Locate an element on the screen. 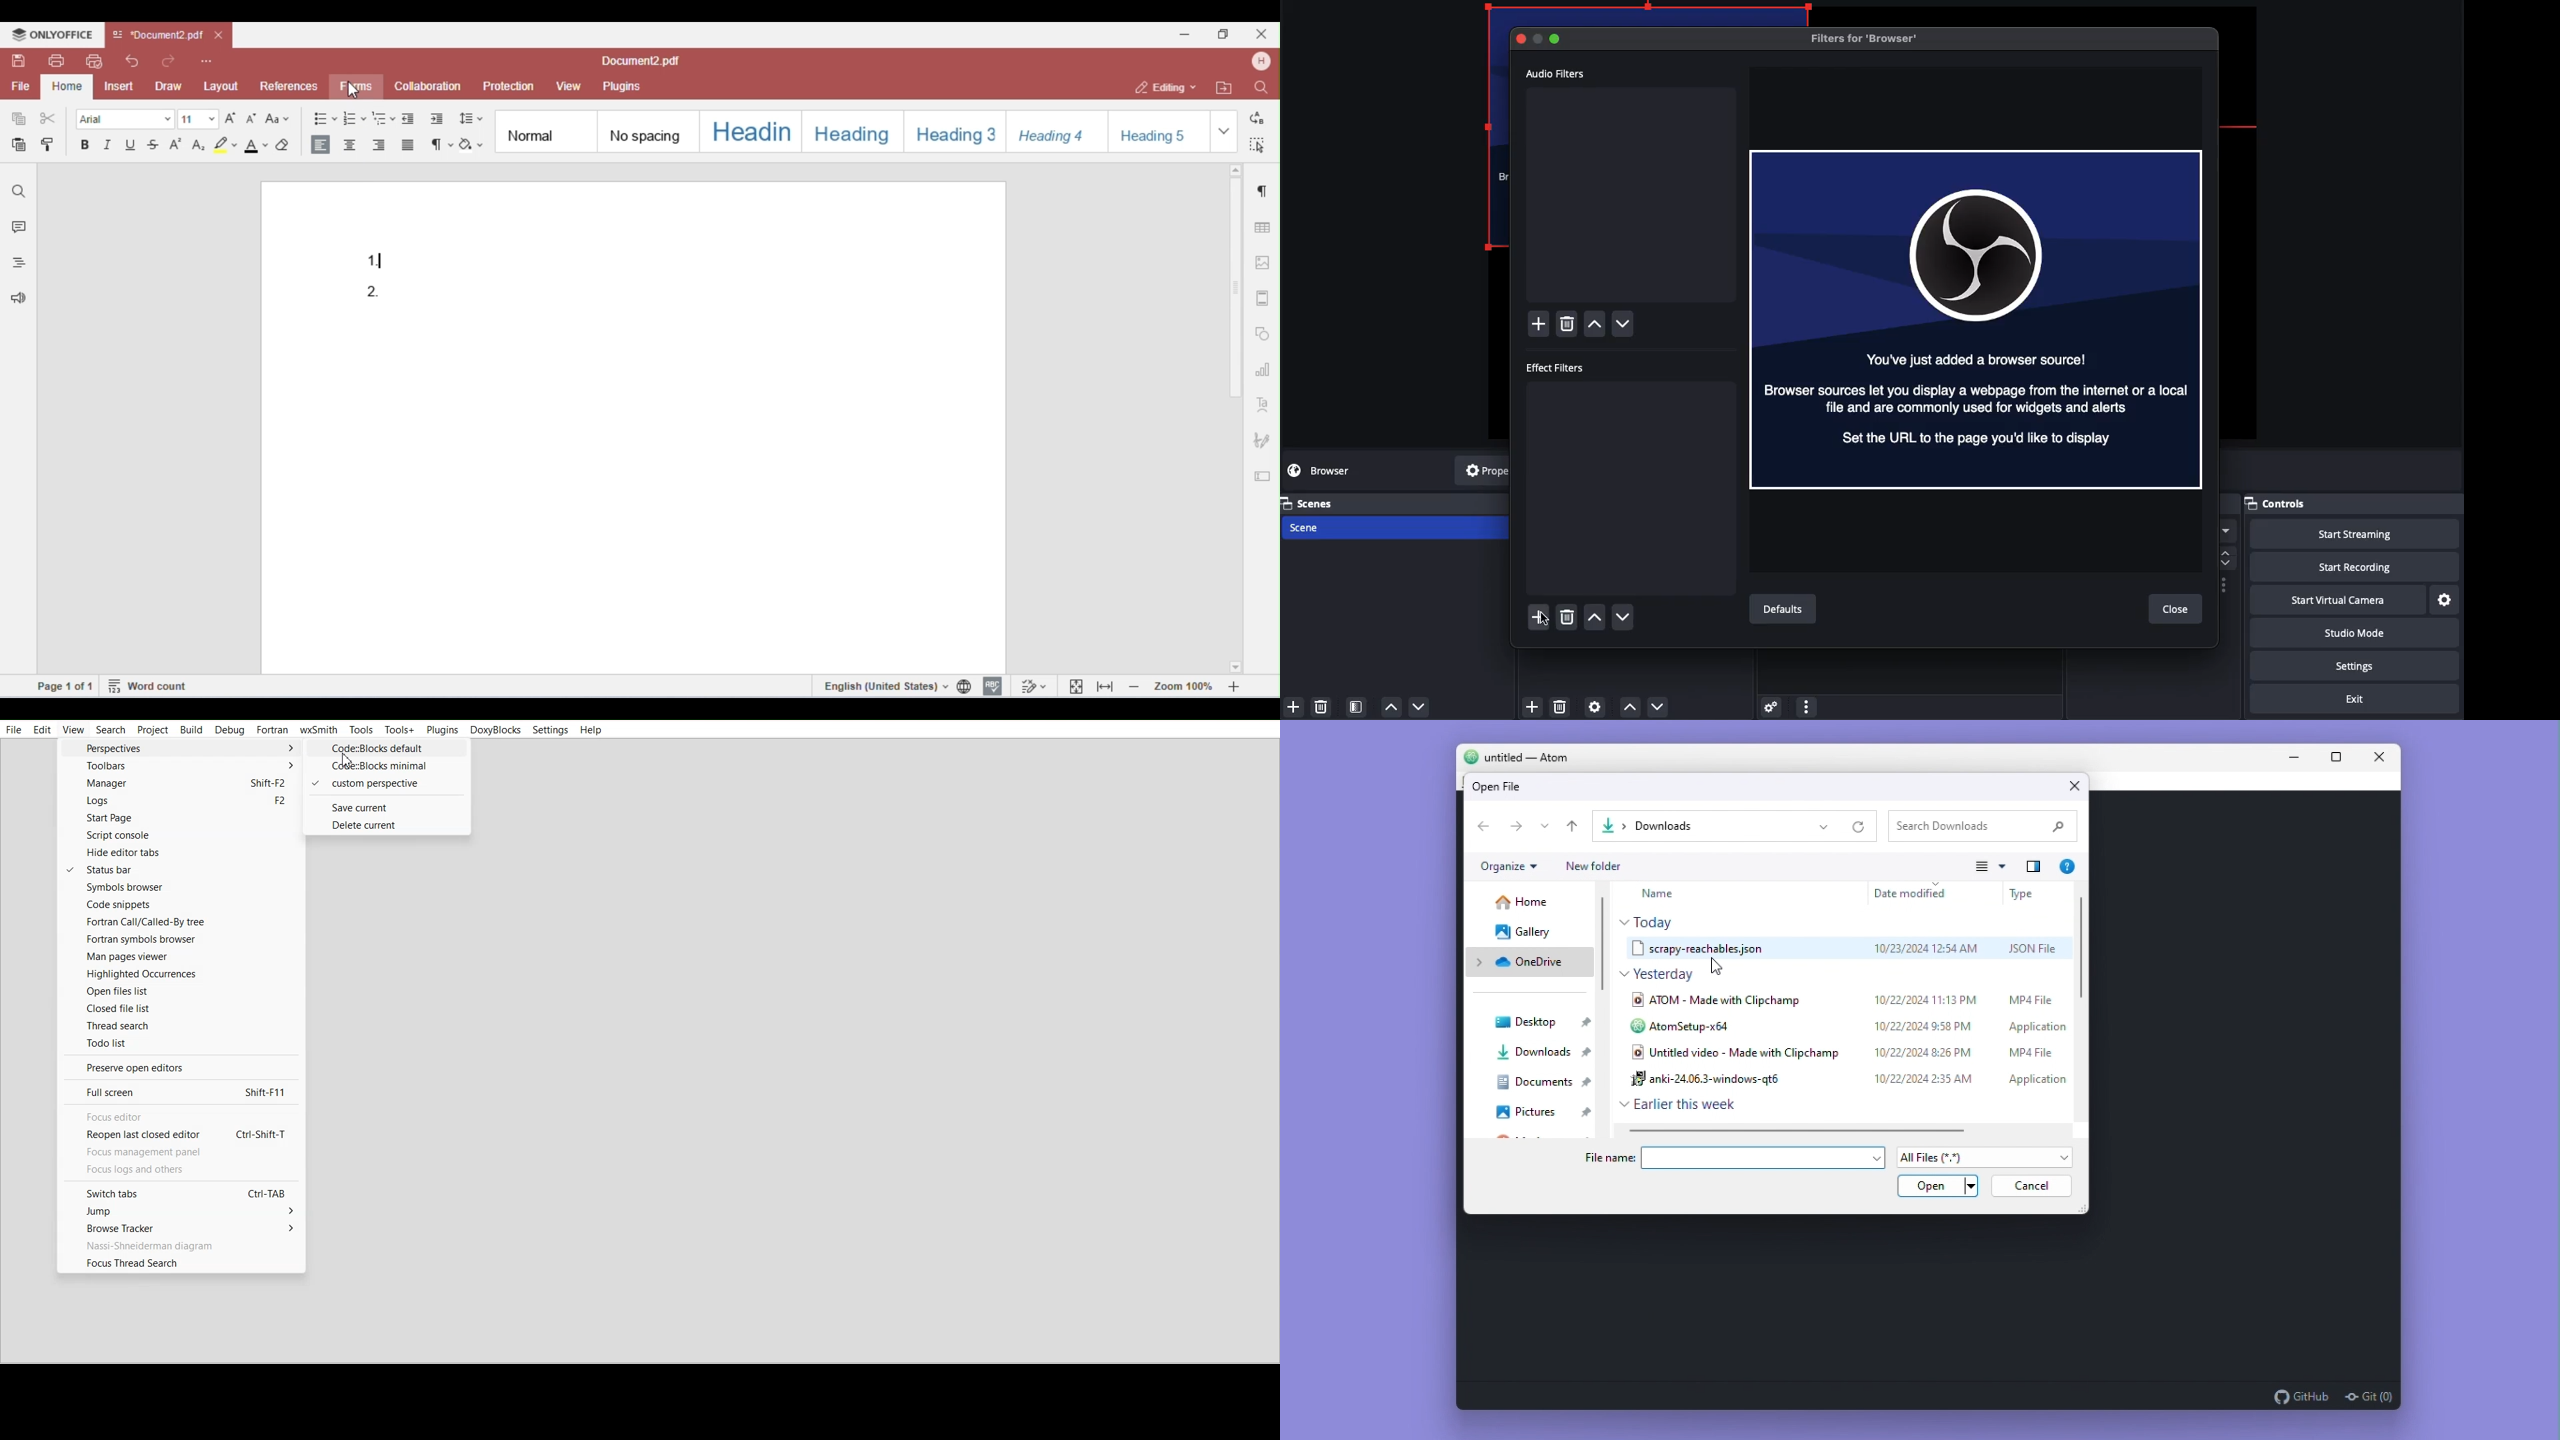  delete is located at coordinates (1566, 614).